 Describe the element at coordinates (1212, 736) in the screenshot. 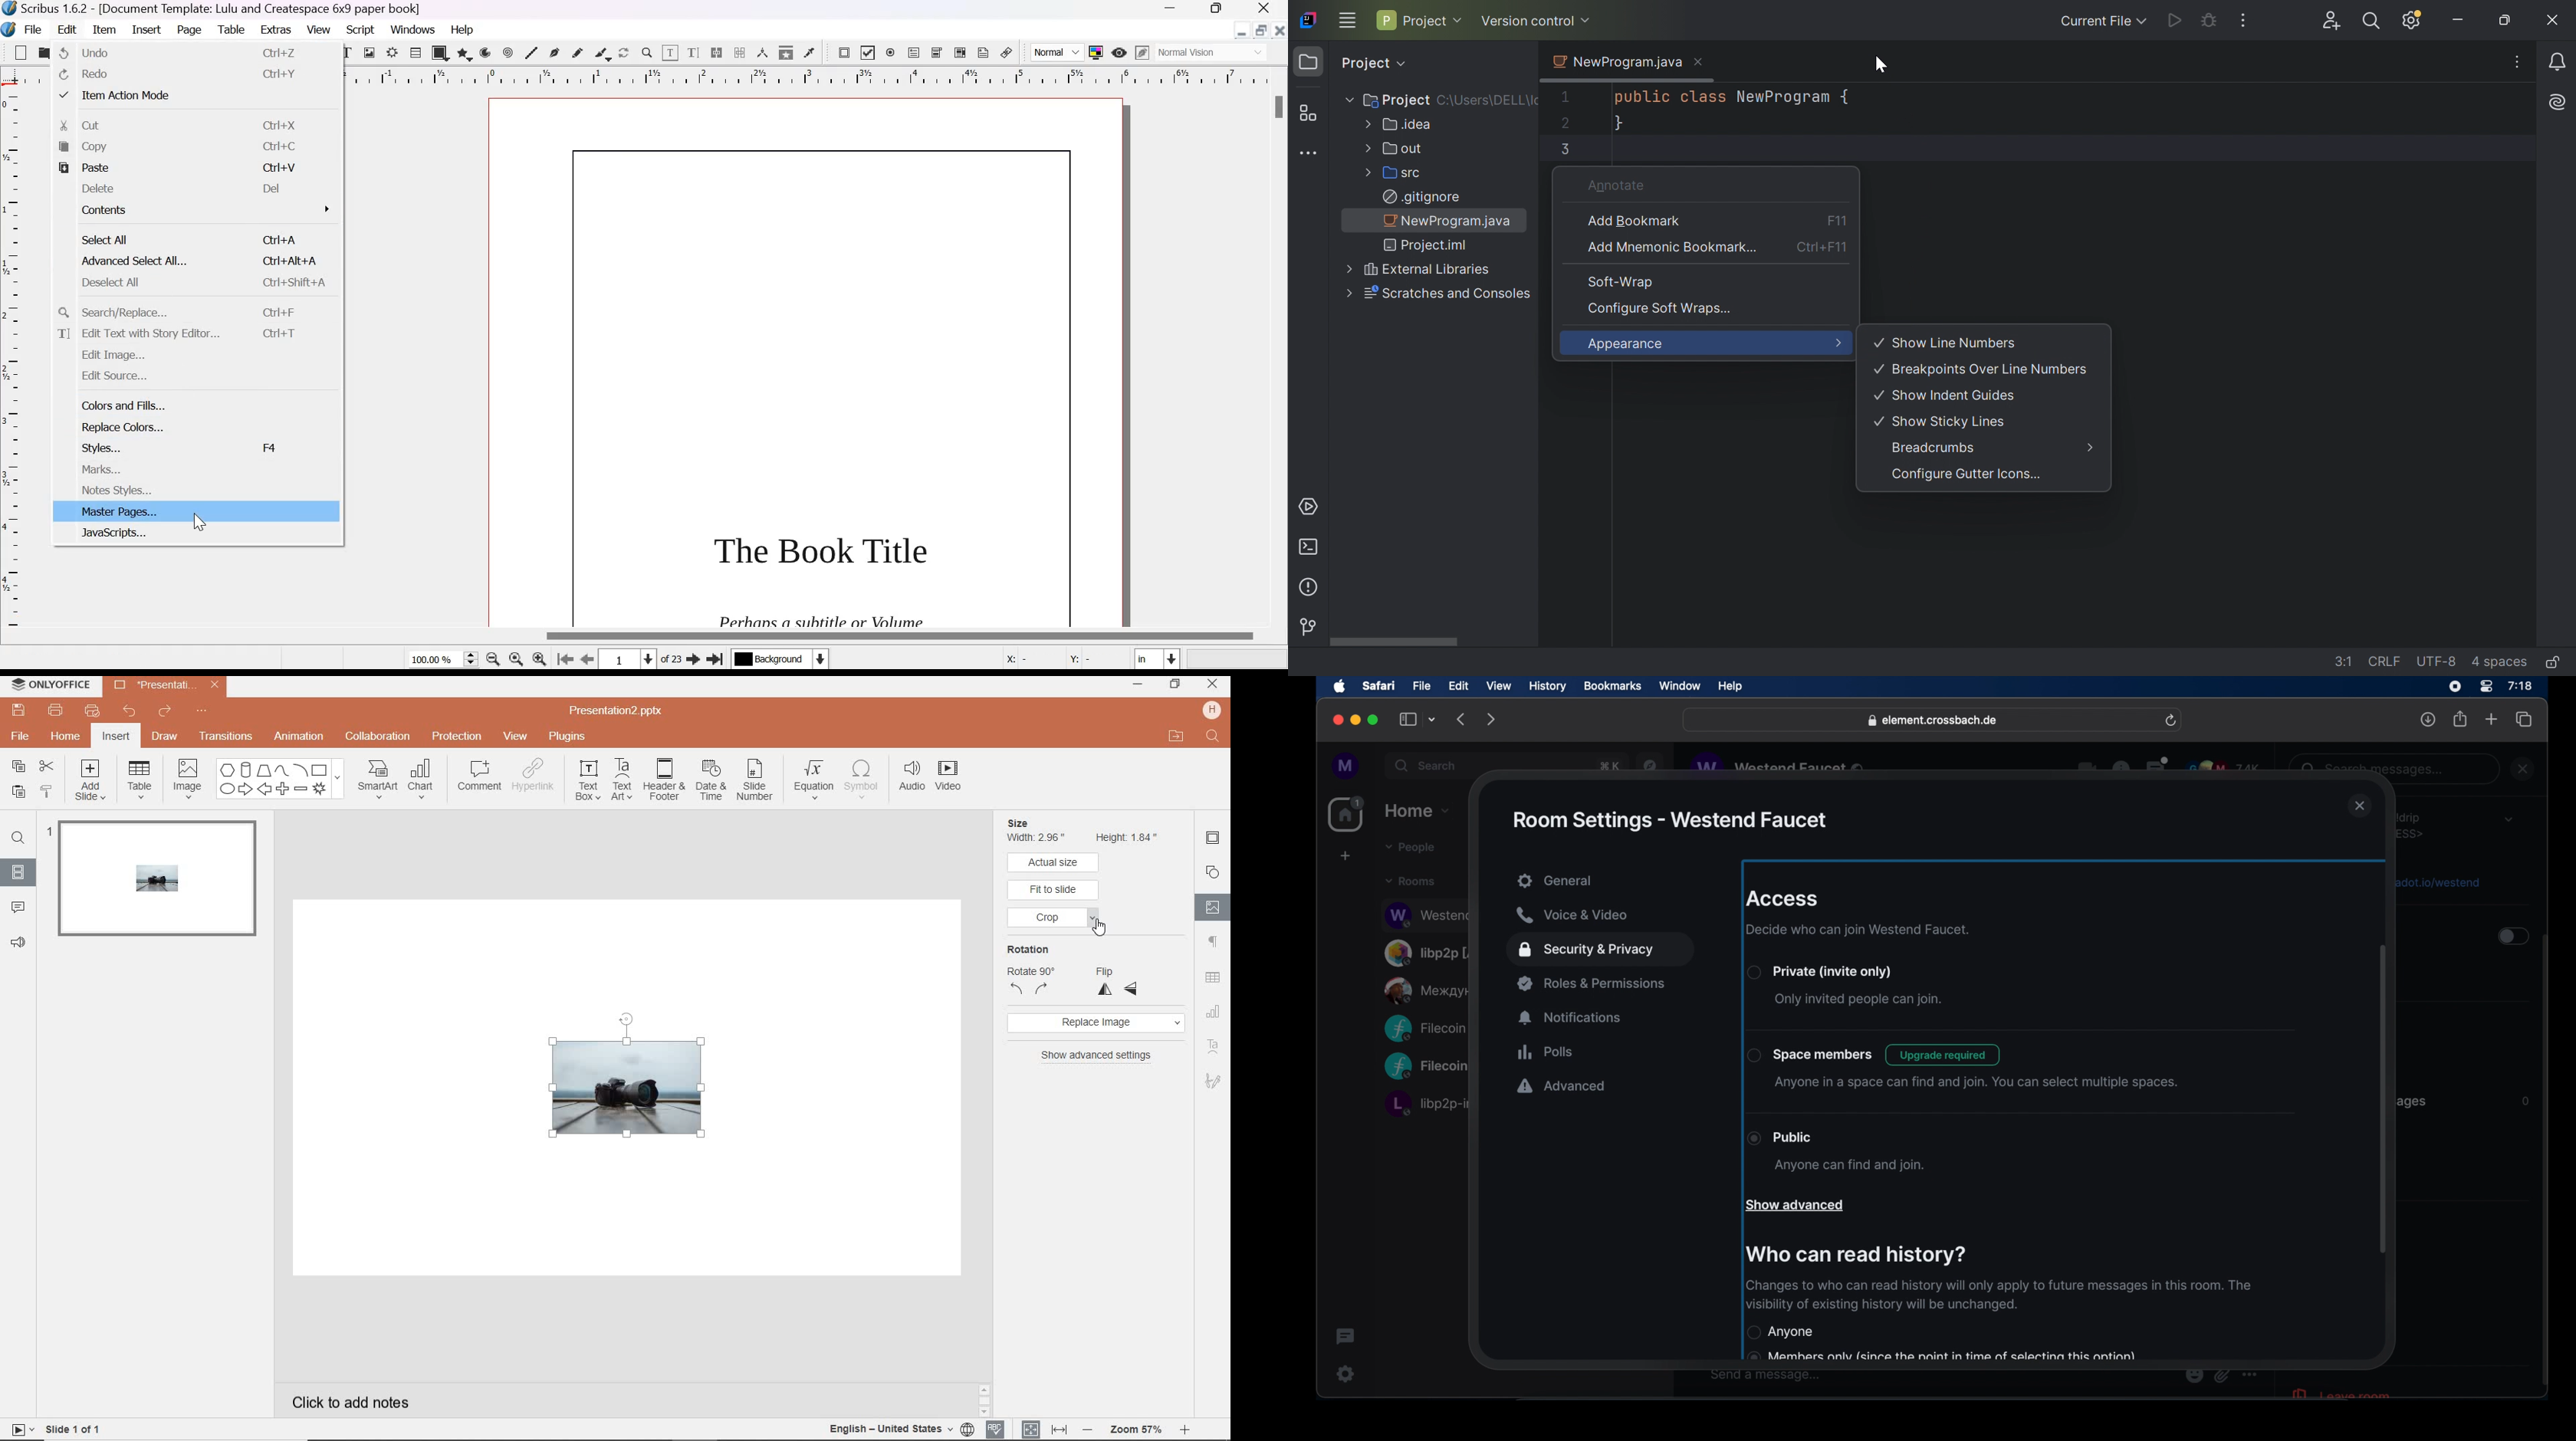

I see `Find` at that location.